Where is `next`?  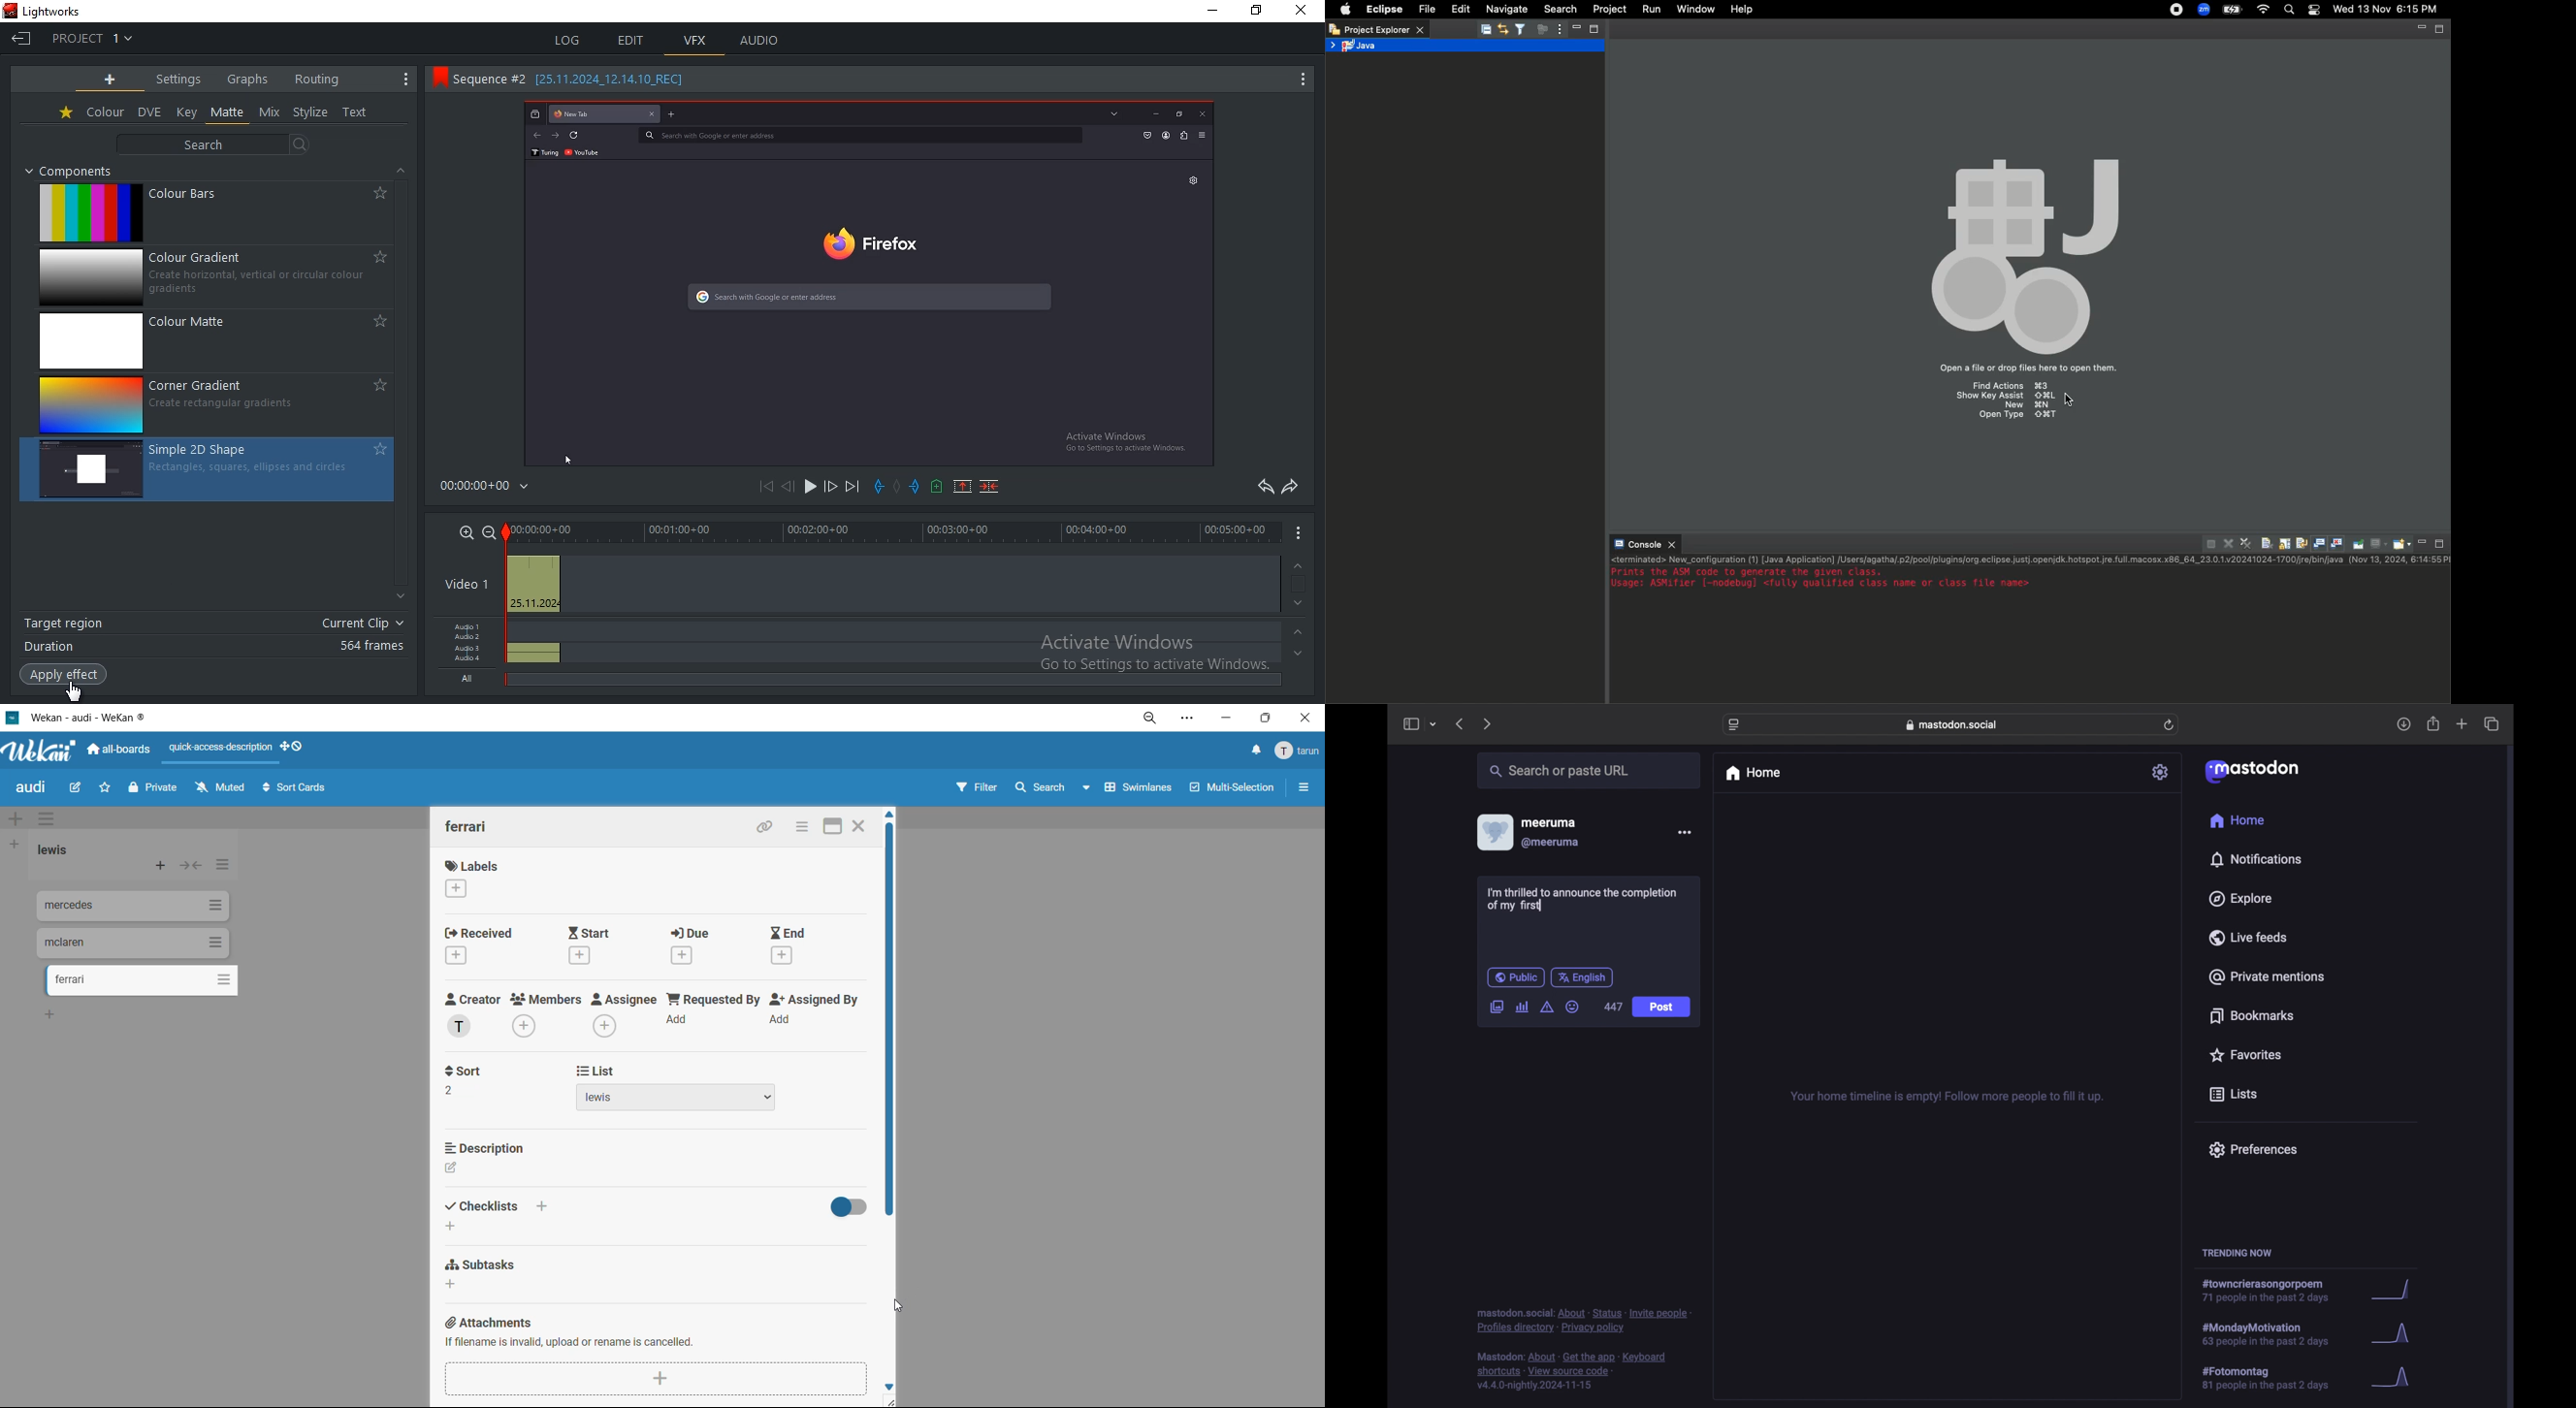 next is located at coordinates (1487, 725).